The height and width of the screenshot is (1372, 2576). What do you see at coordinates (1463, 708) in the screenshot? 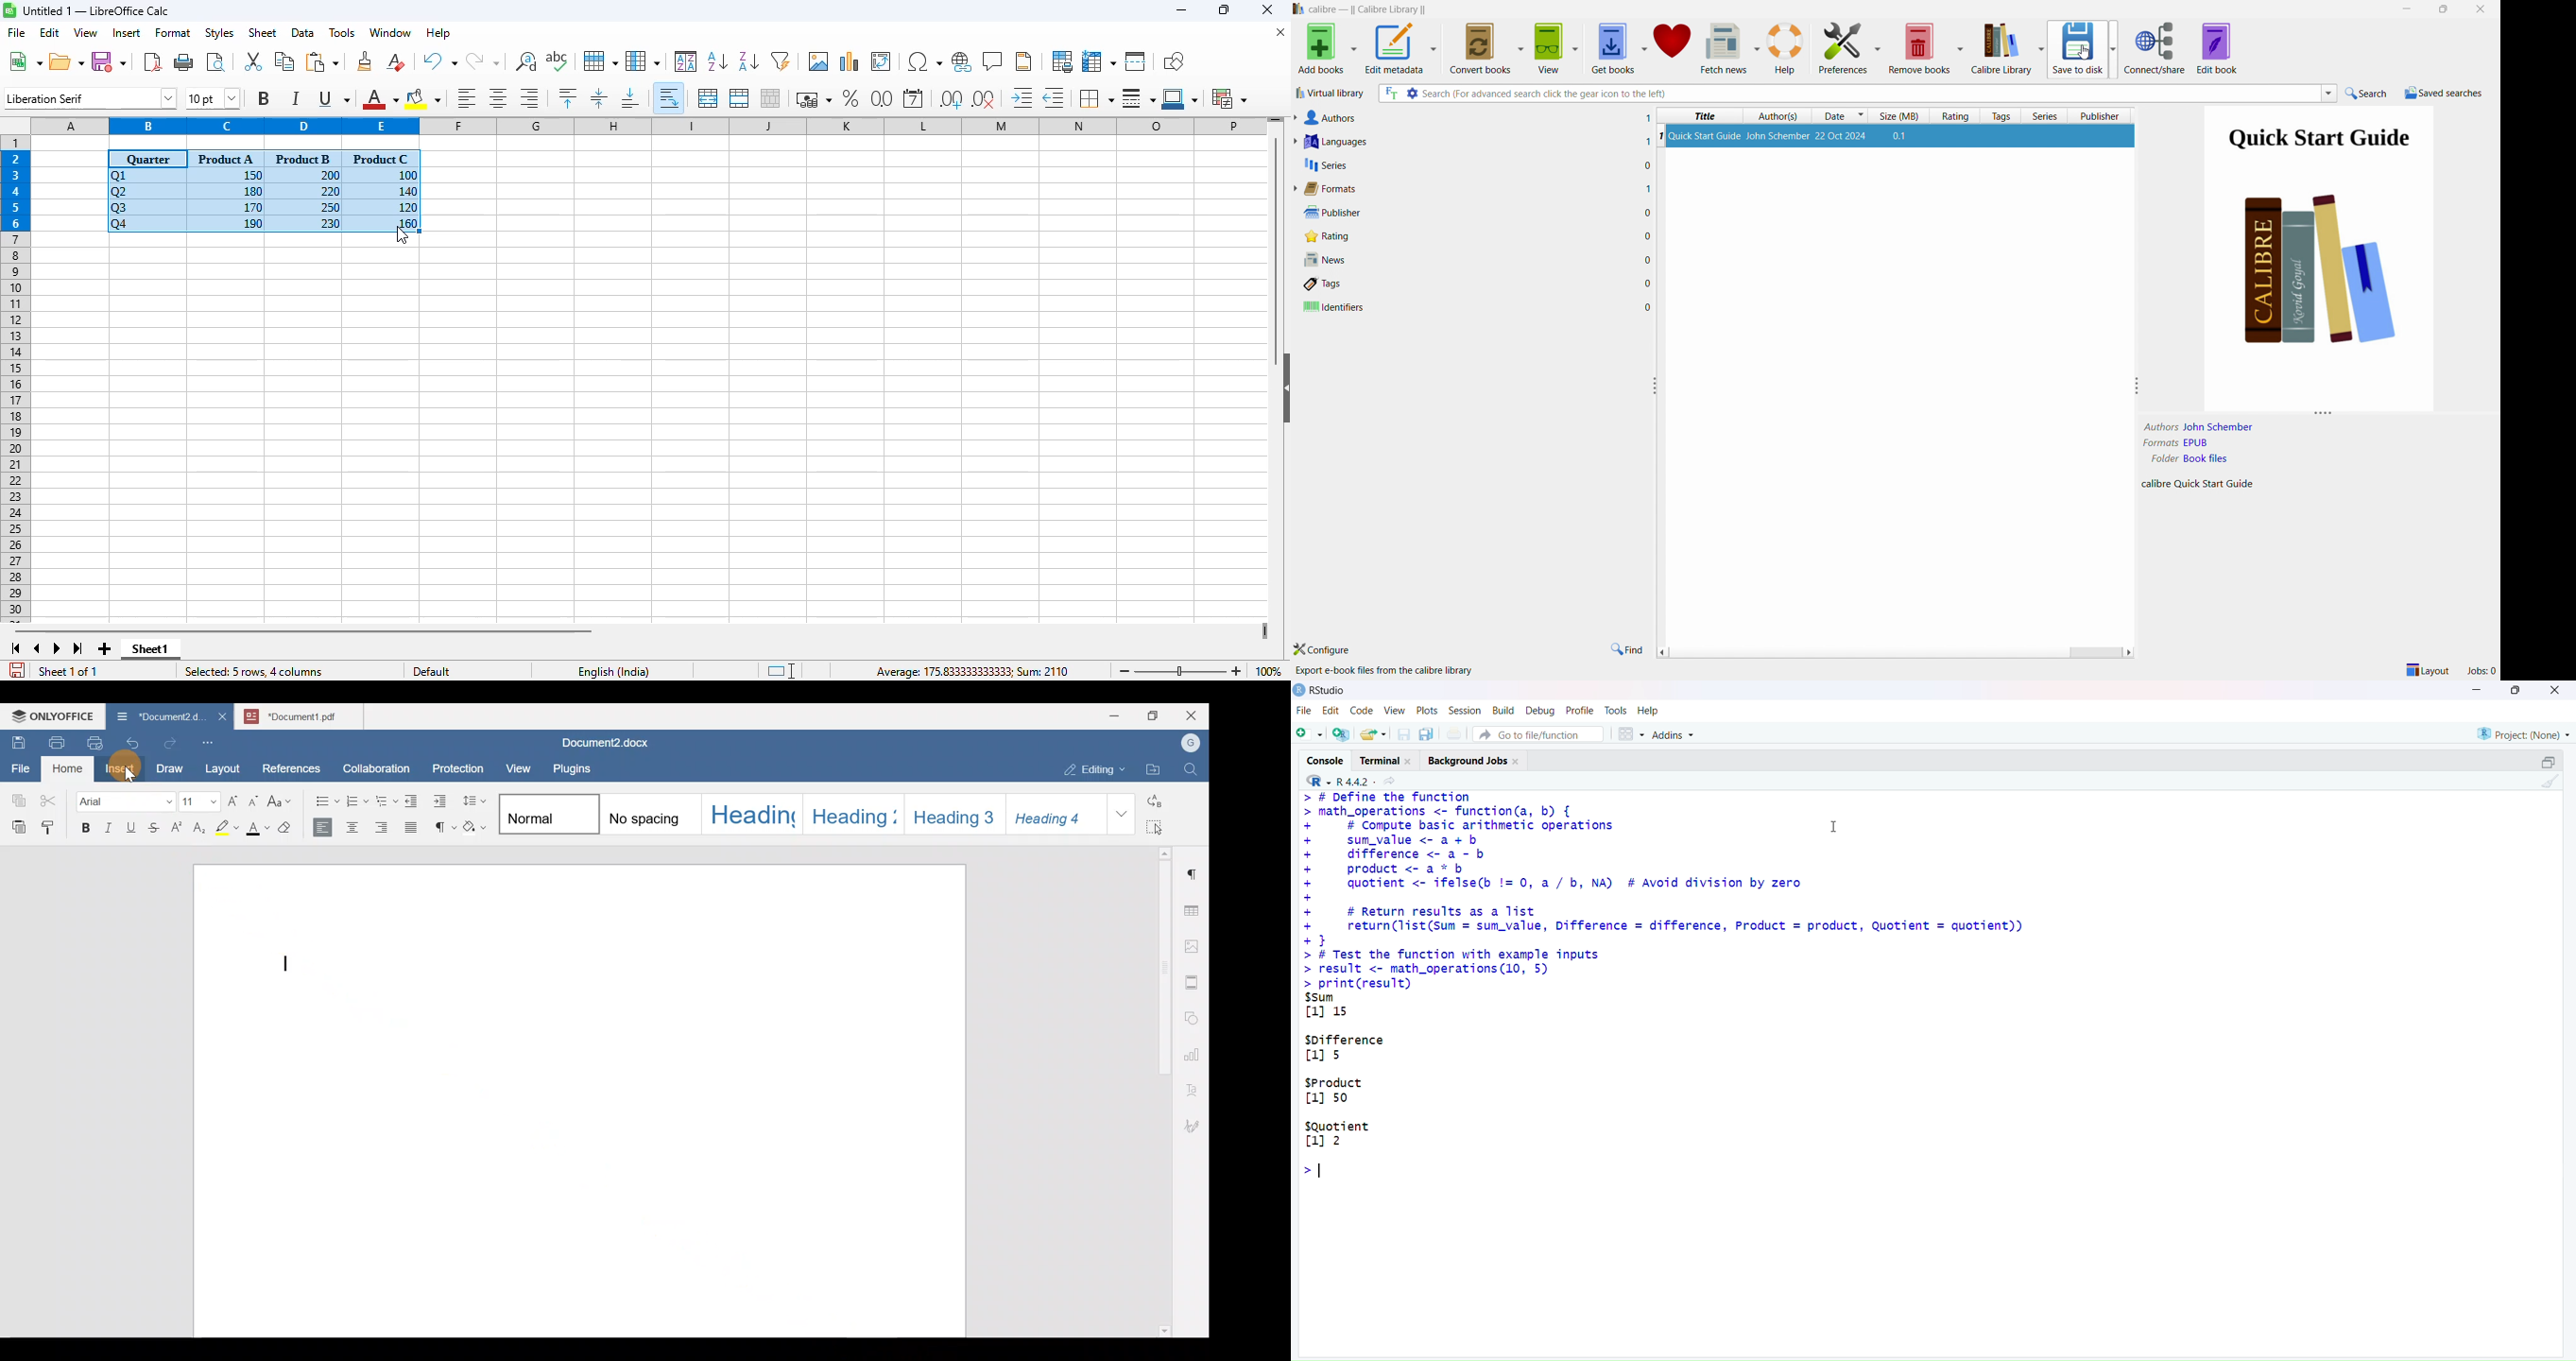
I see `Session` at bounding box center [1463, 708].